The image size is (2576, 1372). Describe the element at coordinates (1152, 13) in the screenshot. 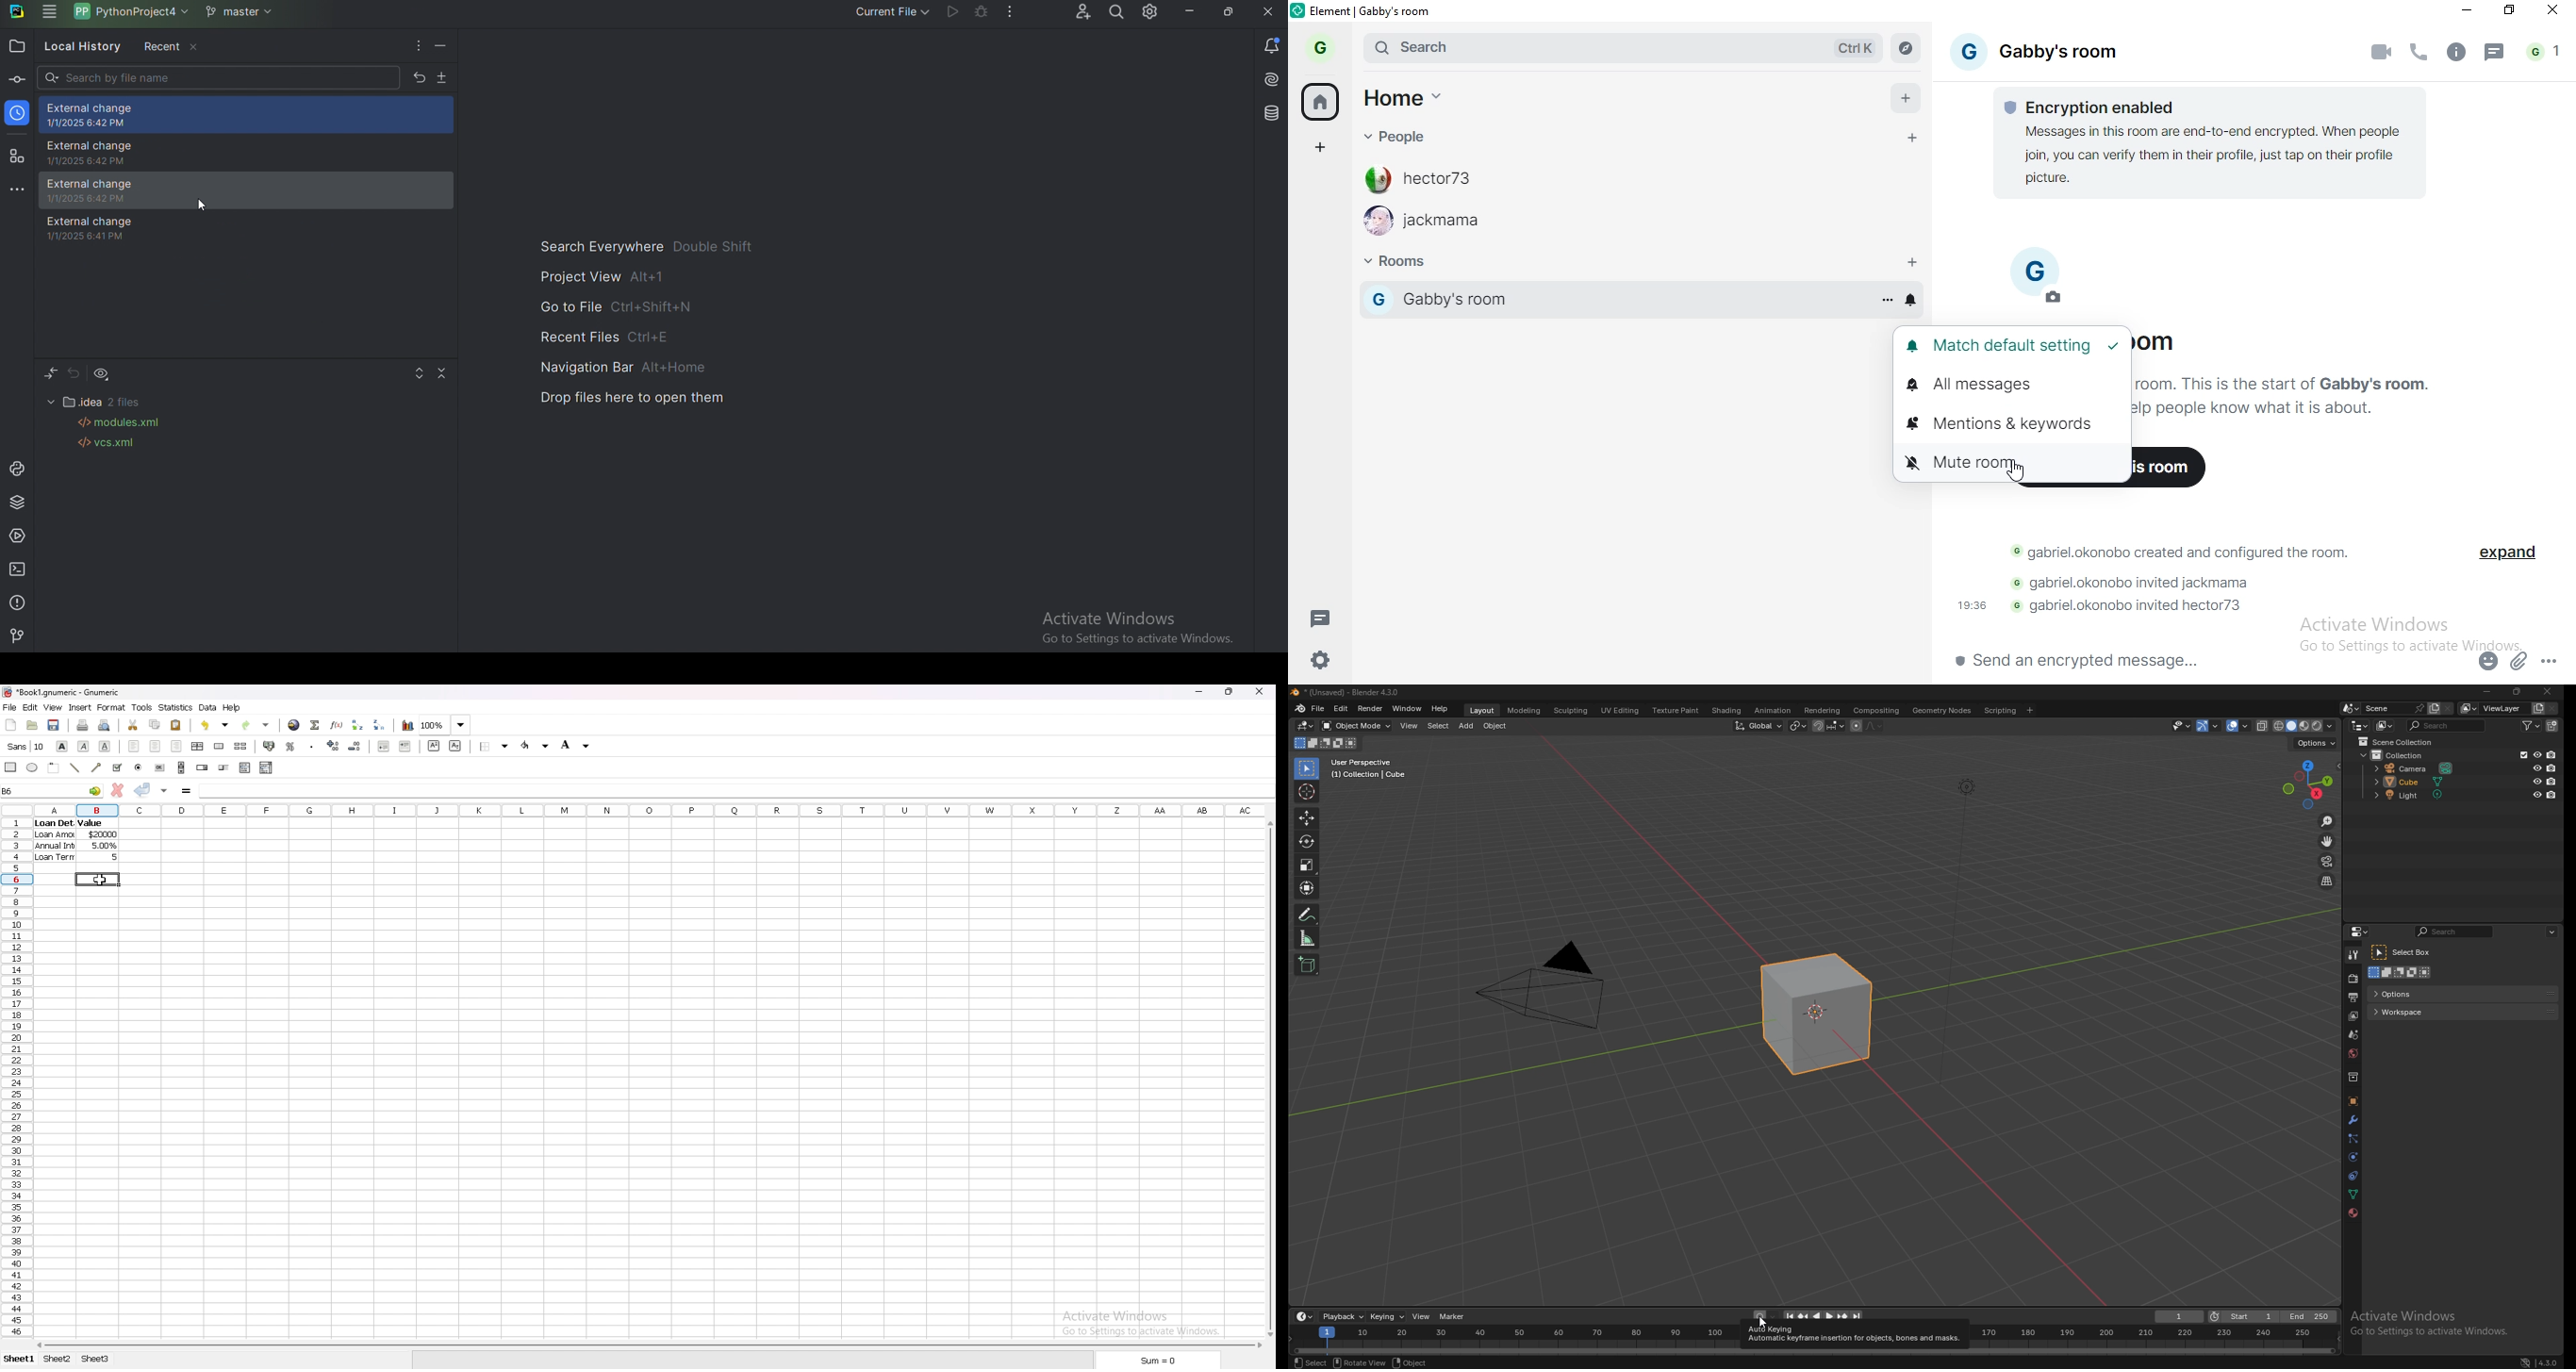

I see `Settings` at that location.